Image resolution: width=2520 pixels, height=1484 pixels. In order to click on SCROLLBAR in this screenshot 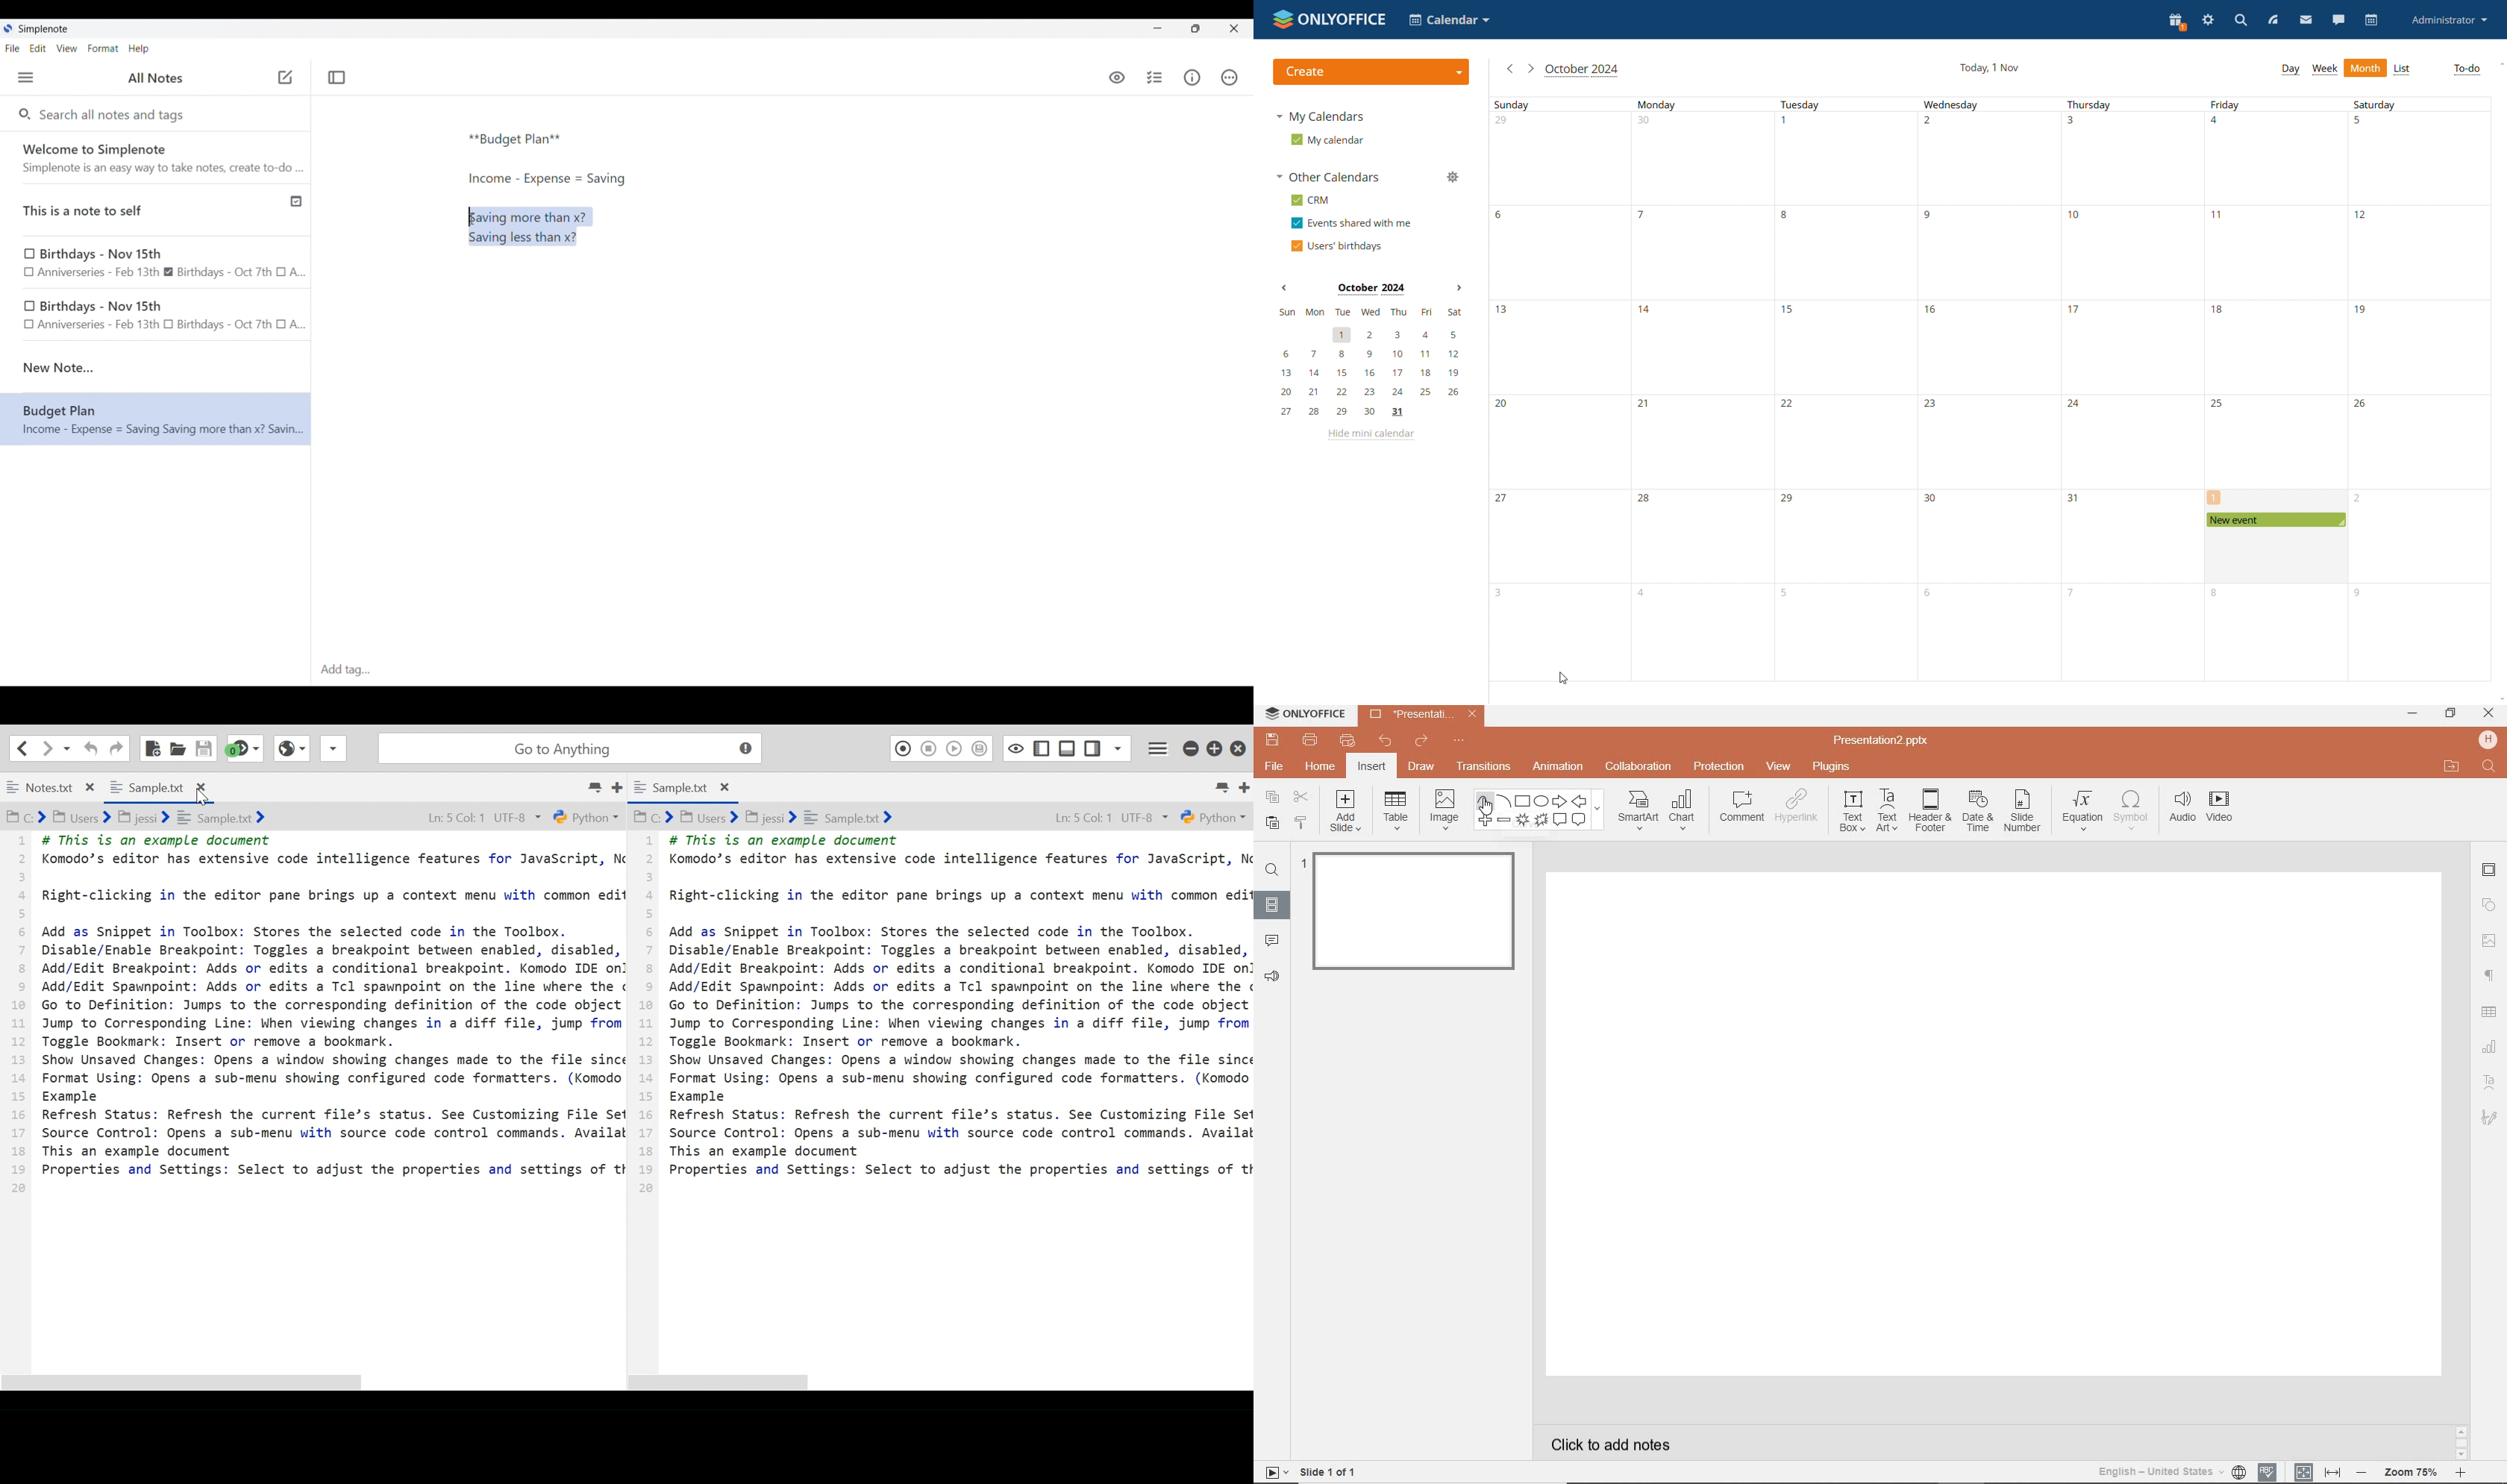, I will do `click(2461, 1441)`.